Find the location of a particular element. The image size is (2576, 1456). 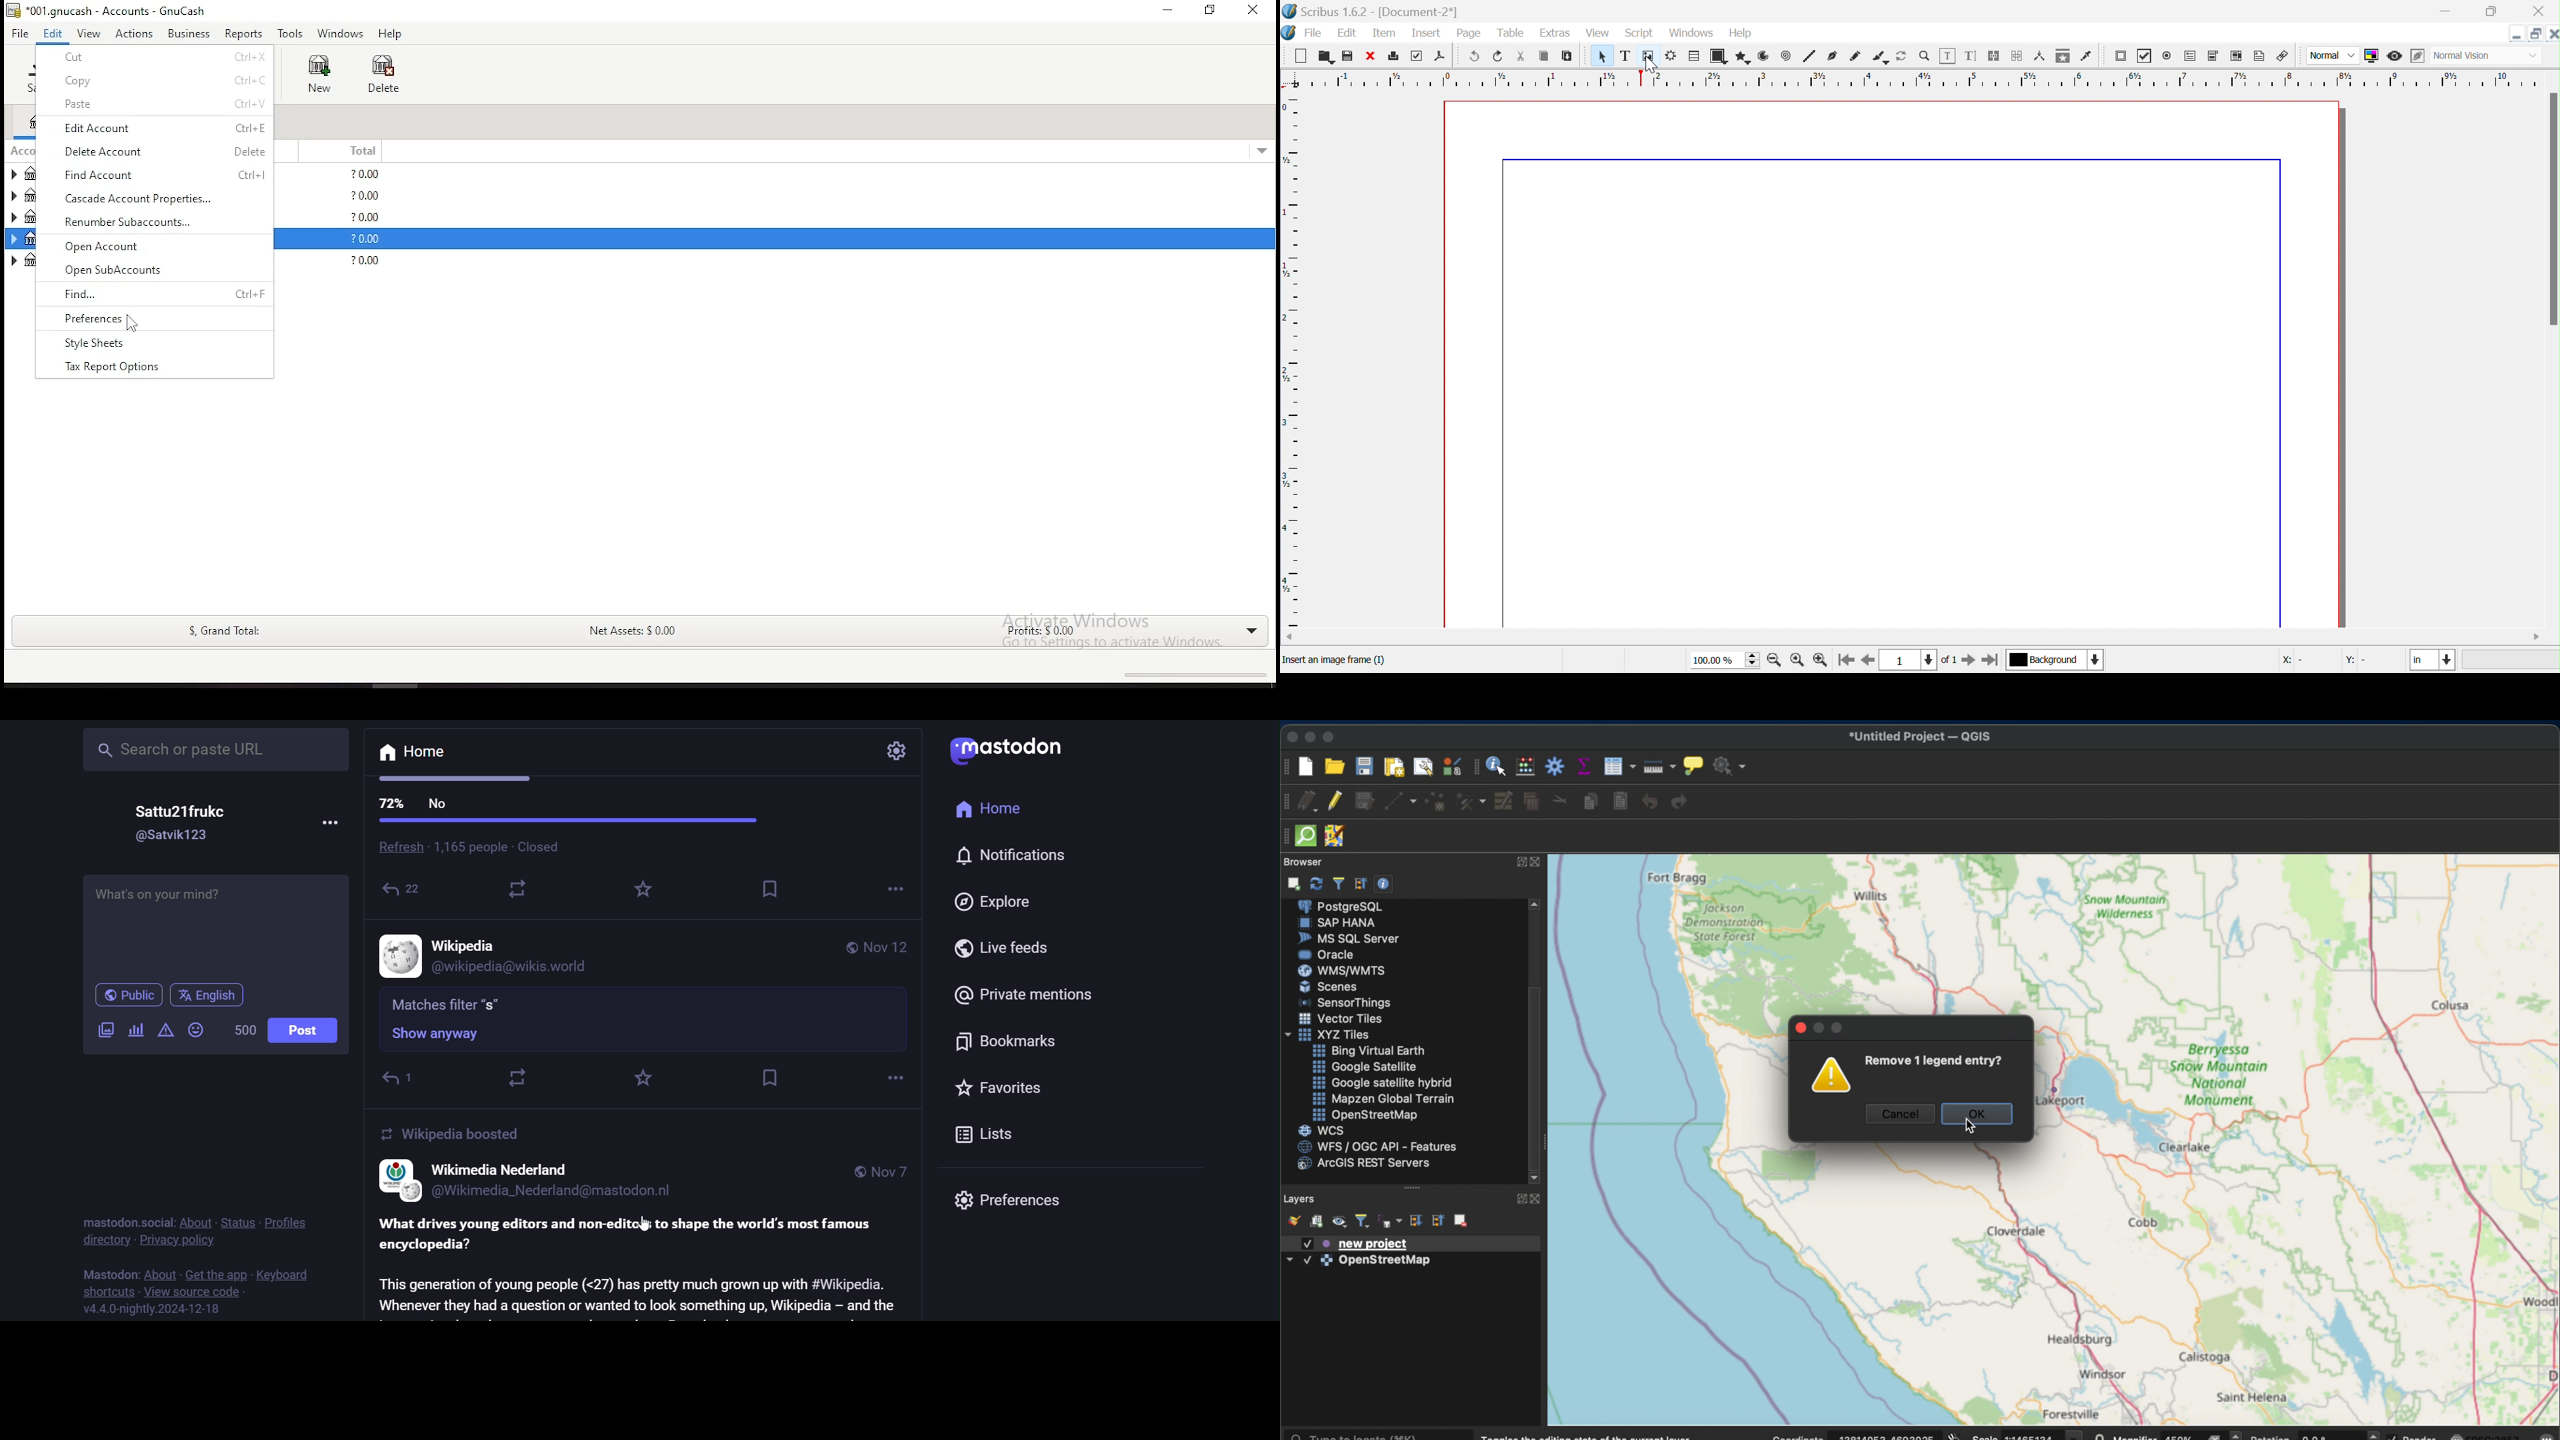

name is located at coordinates (180, 810).